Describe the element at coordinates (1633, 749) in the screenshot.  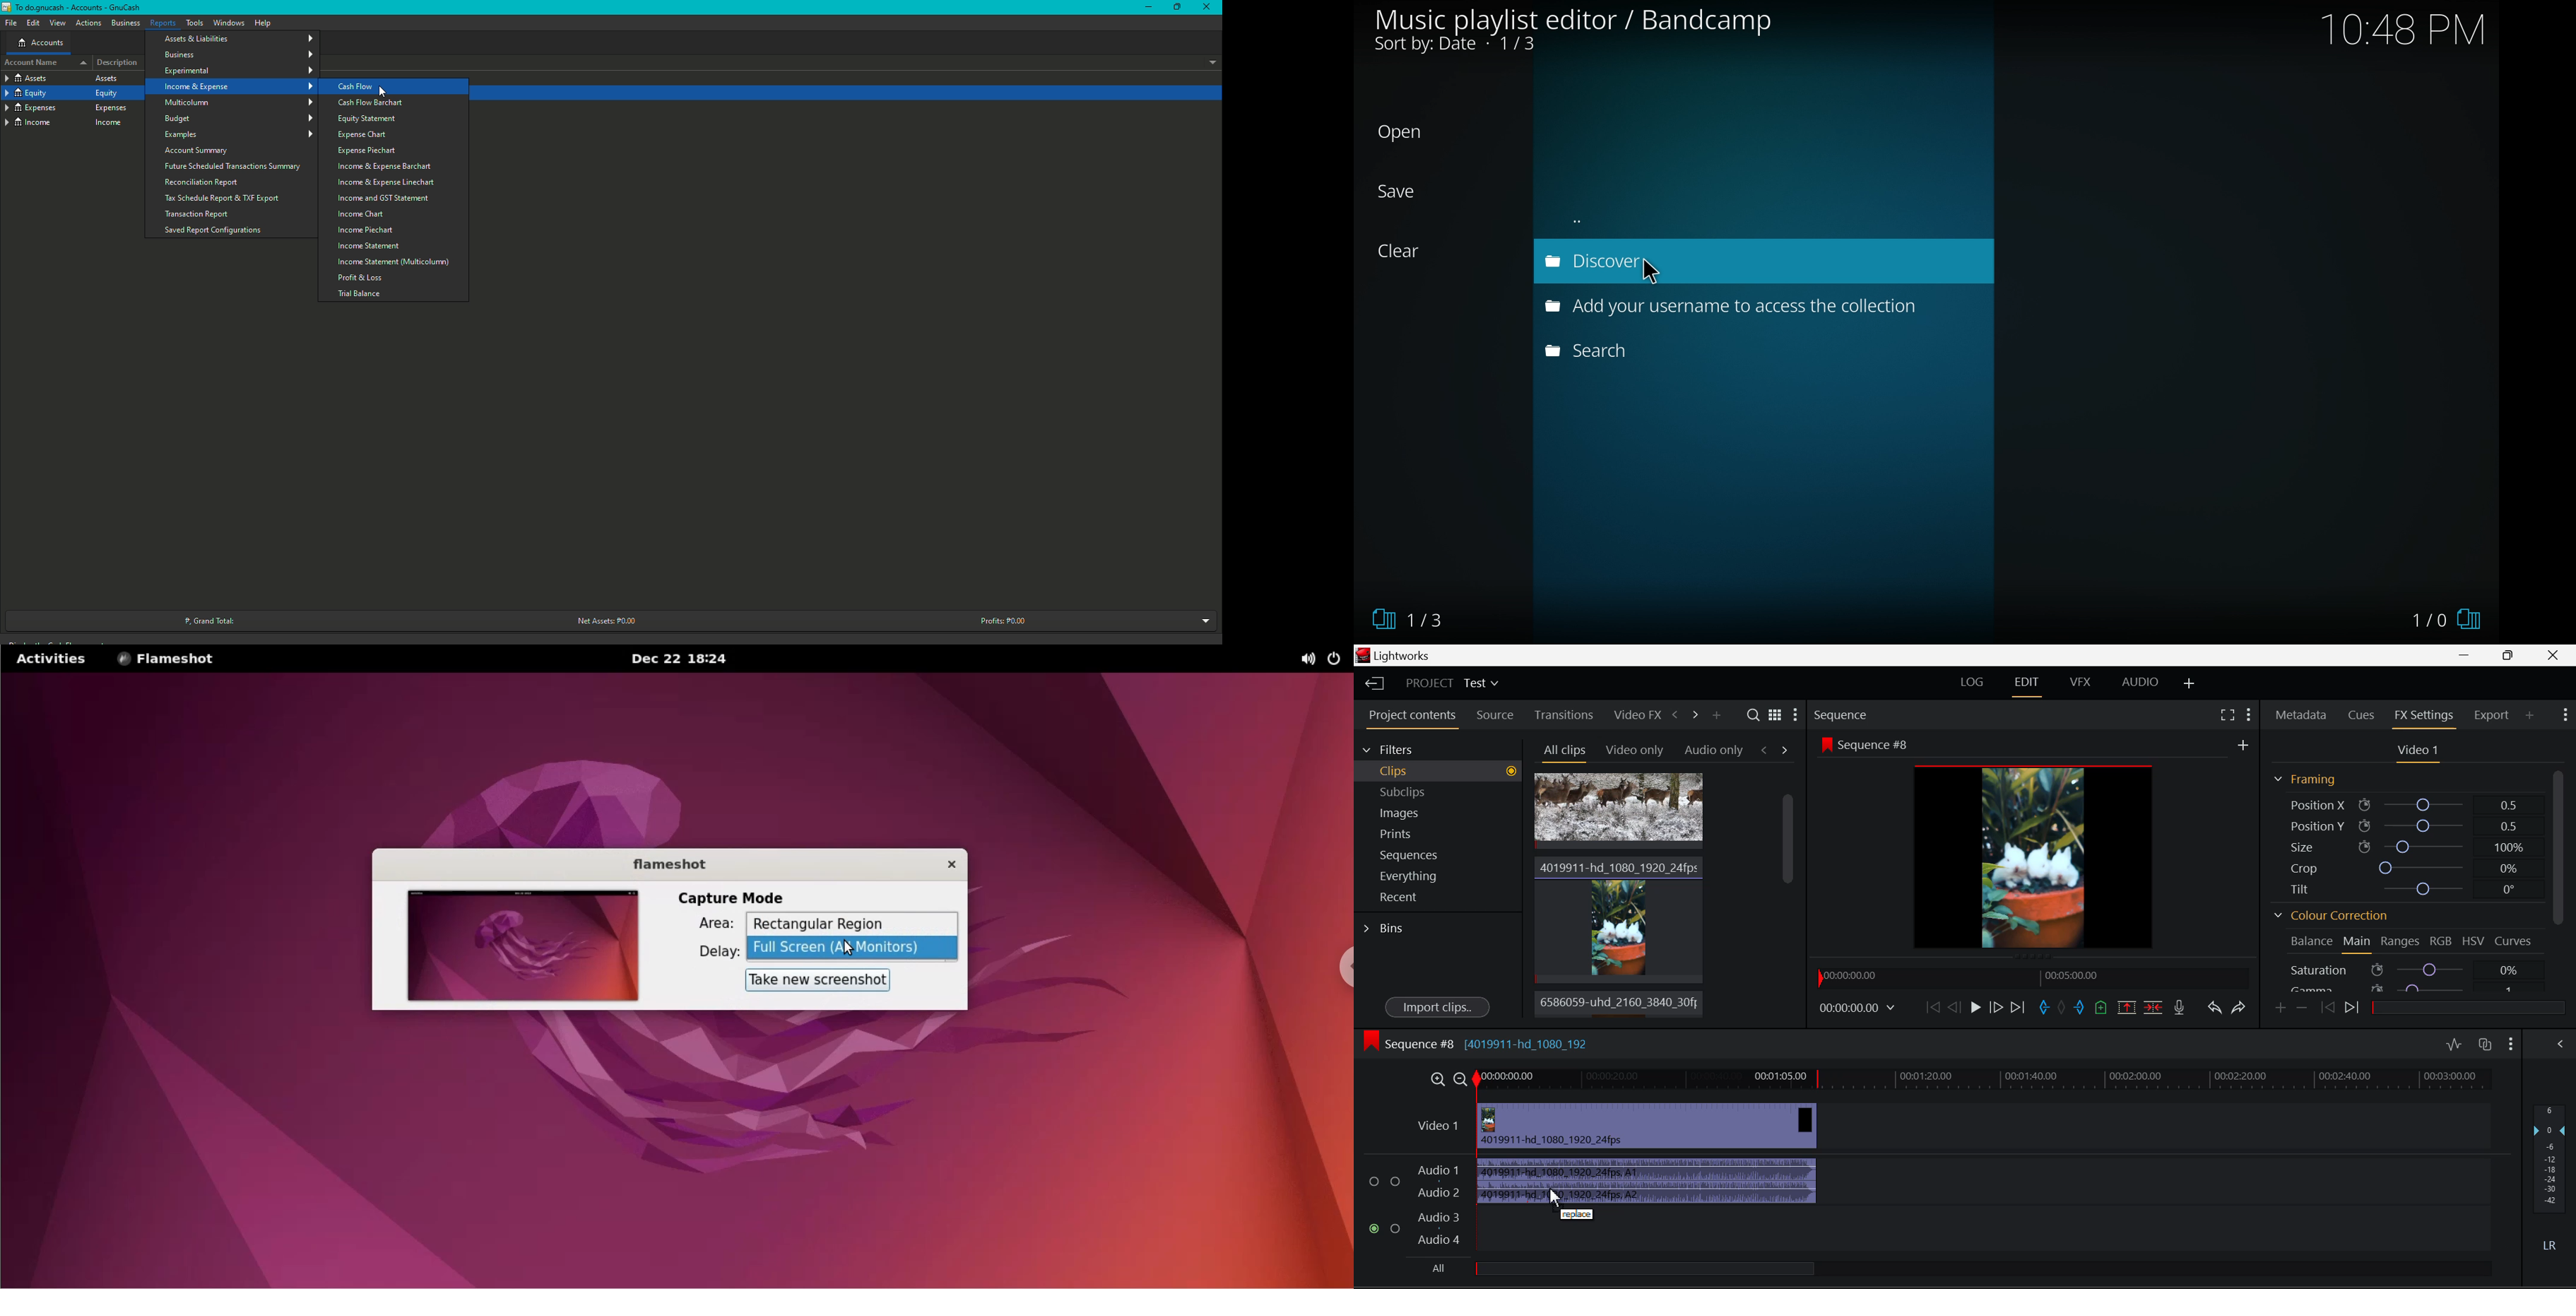
I see `Video only` at that location.